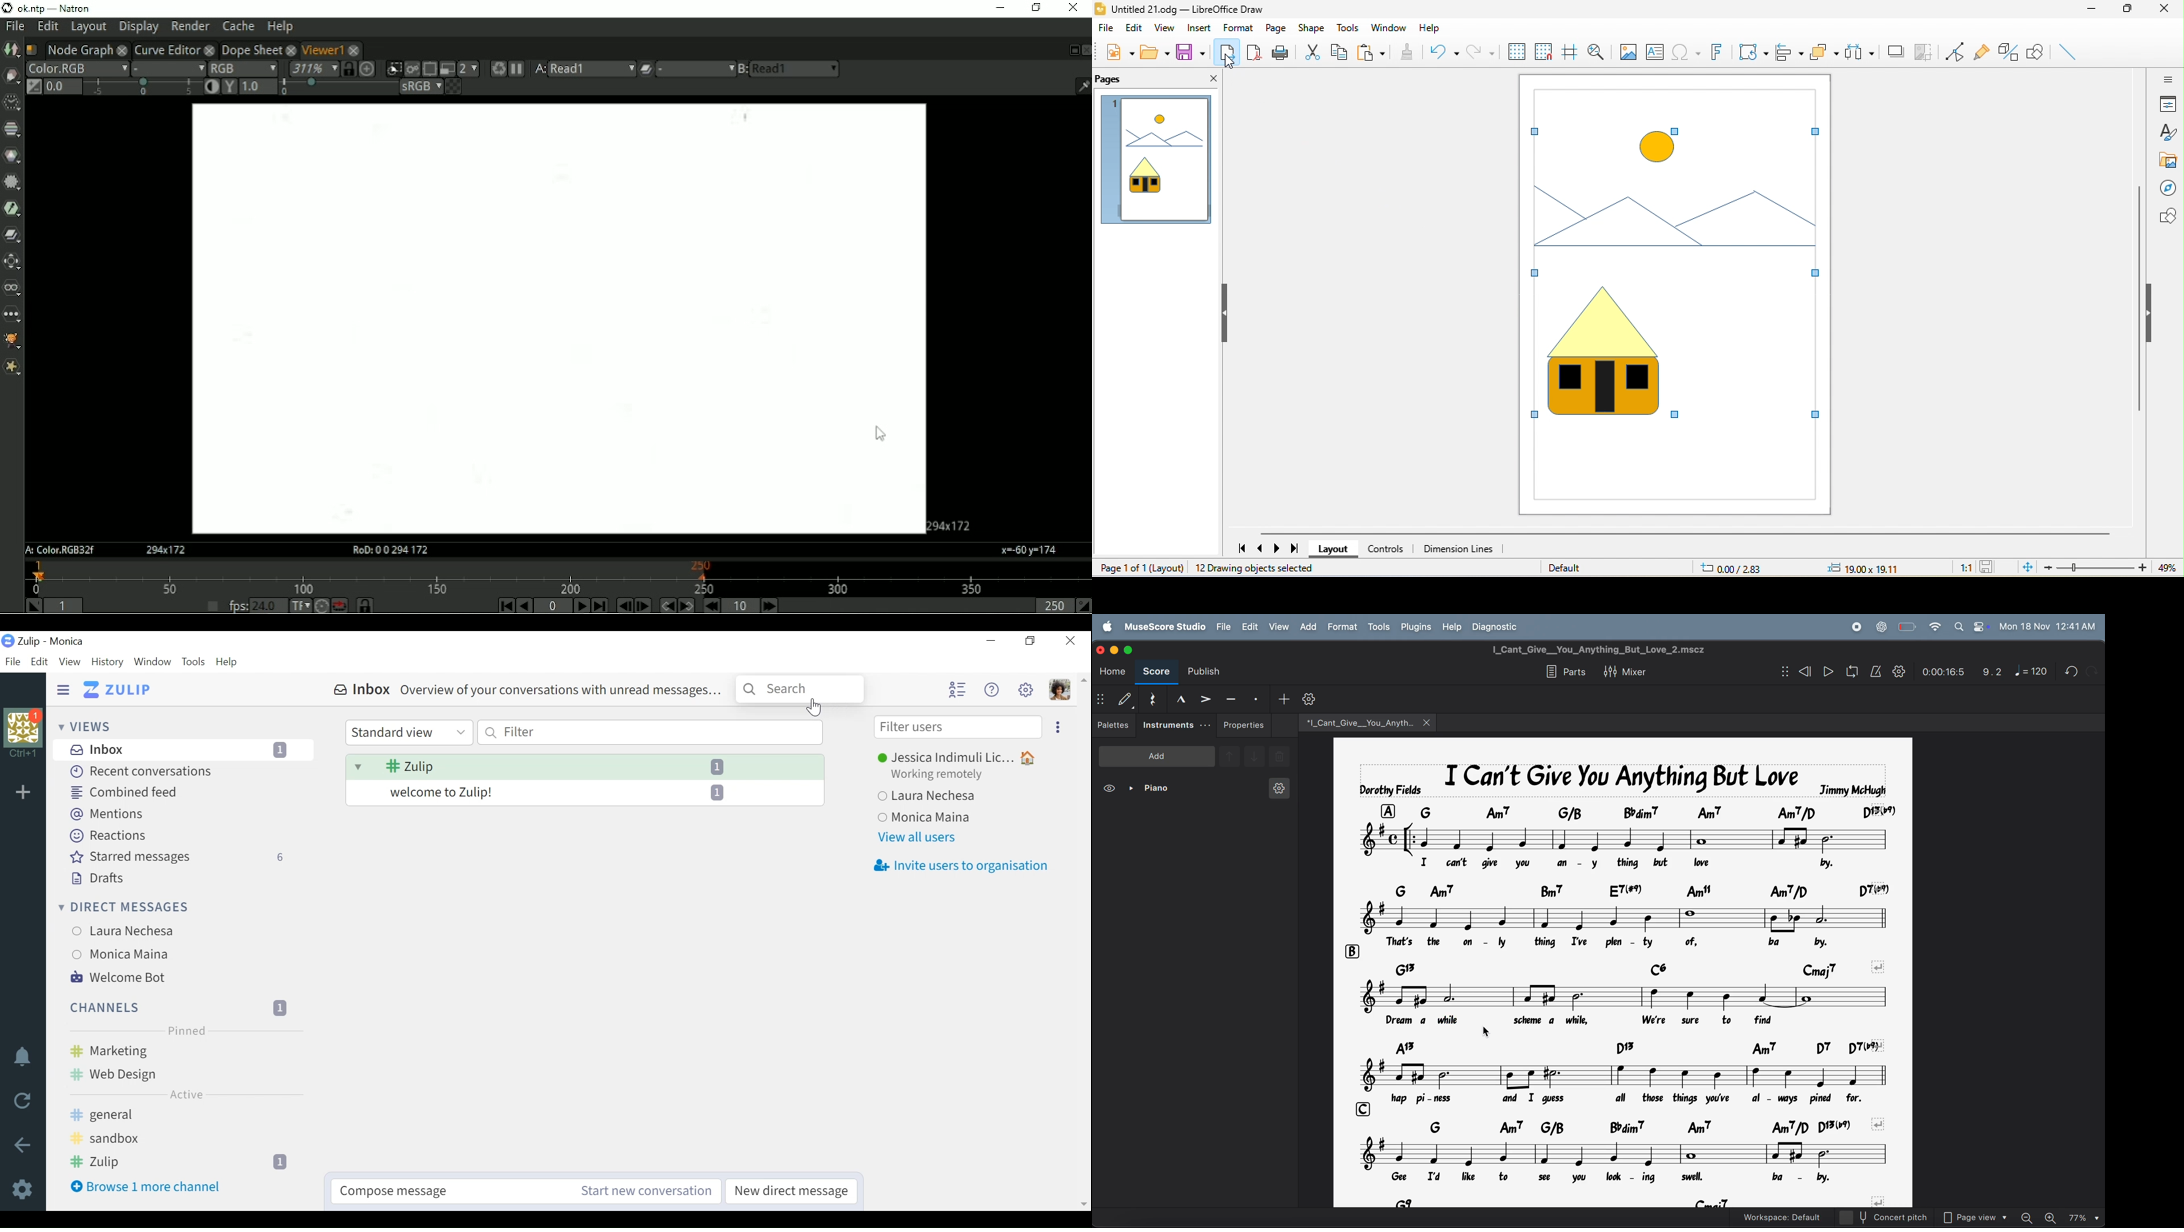  Describe the element at coordinates (1625, 1201) in the screenshot. I see `chord symbols` at that location.